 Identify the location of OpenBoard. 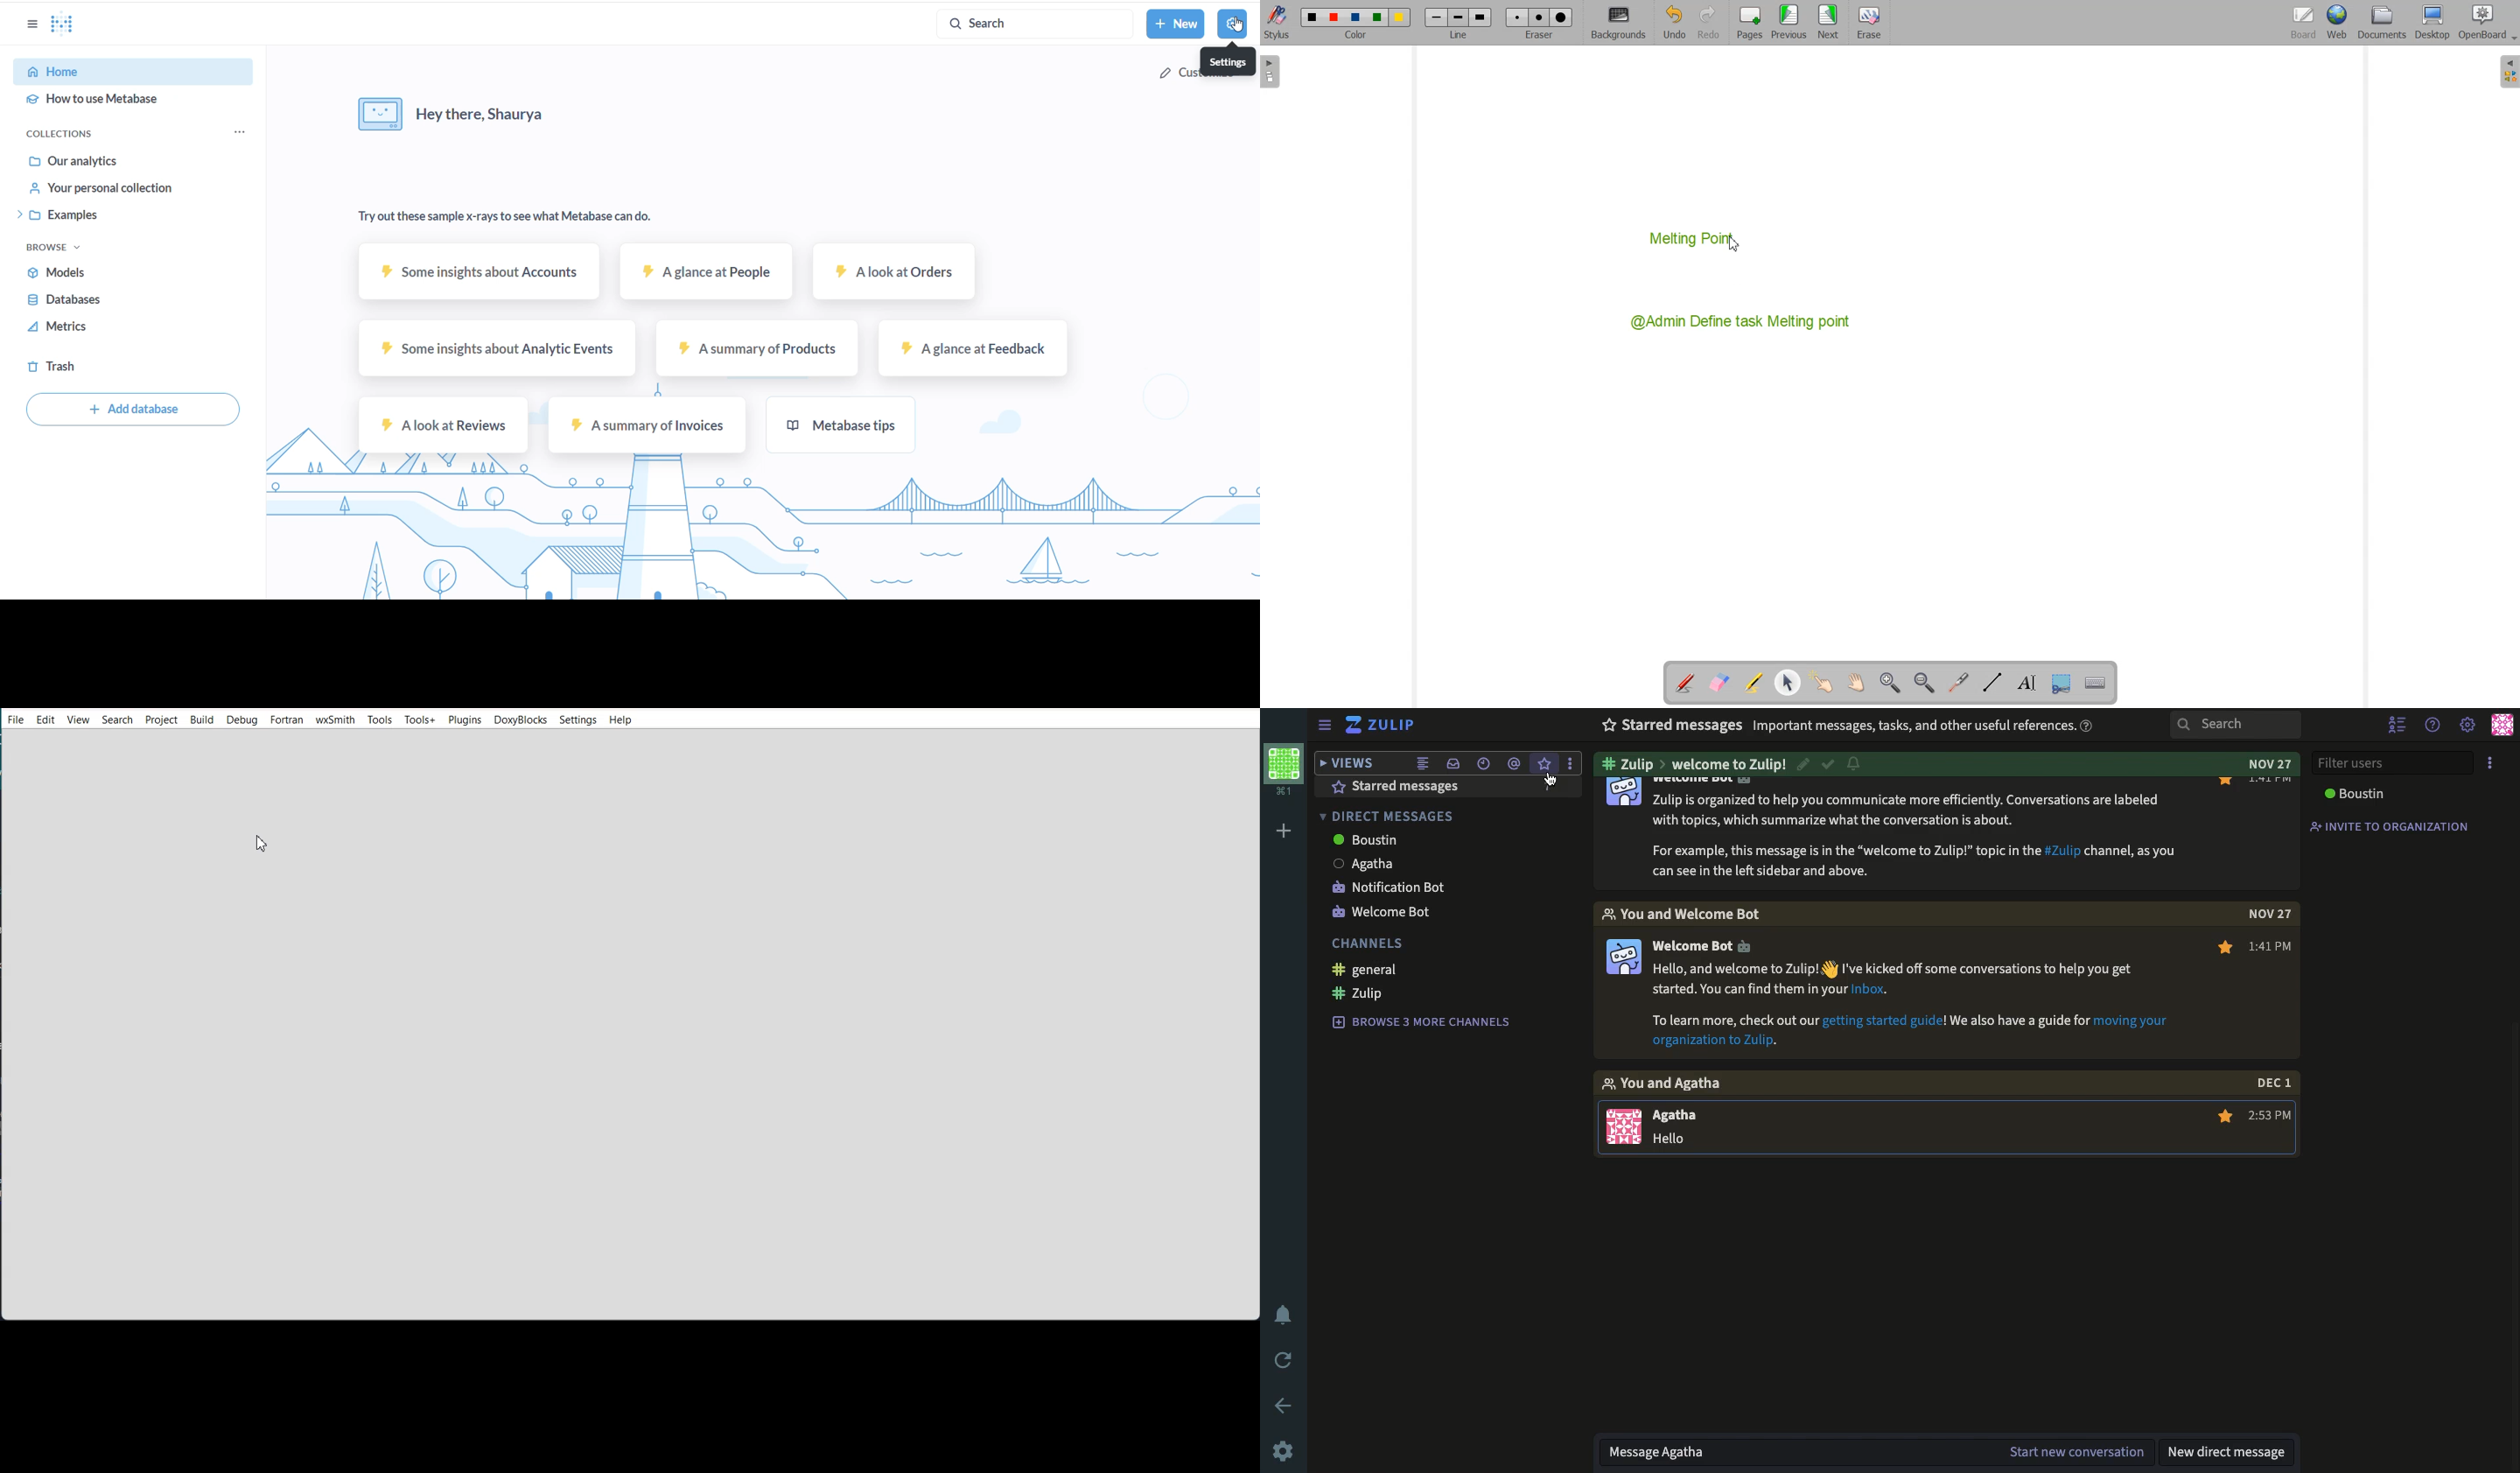
(2481, 24).